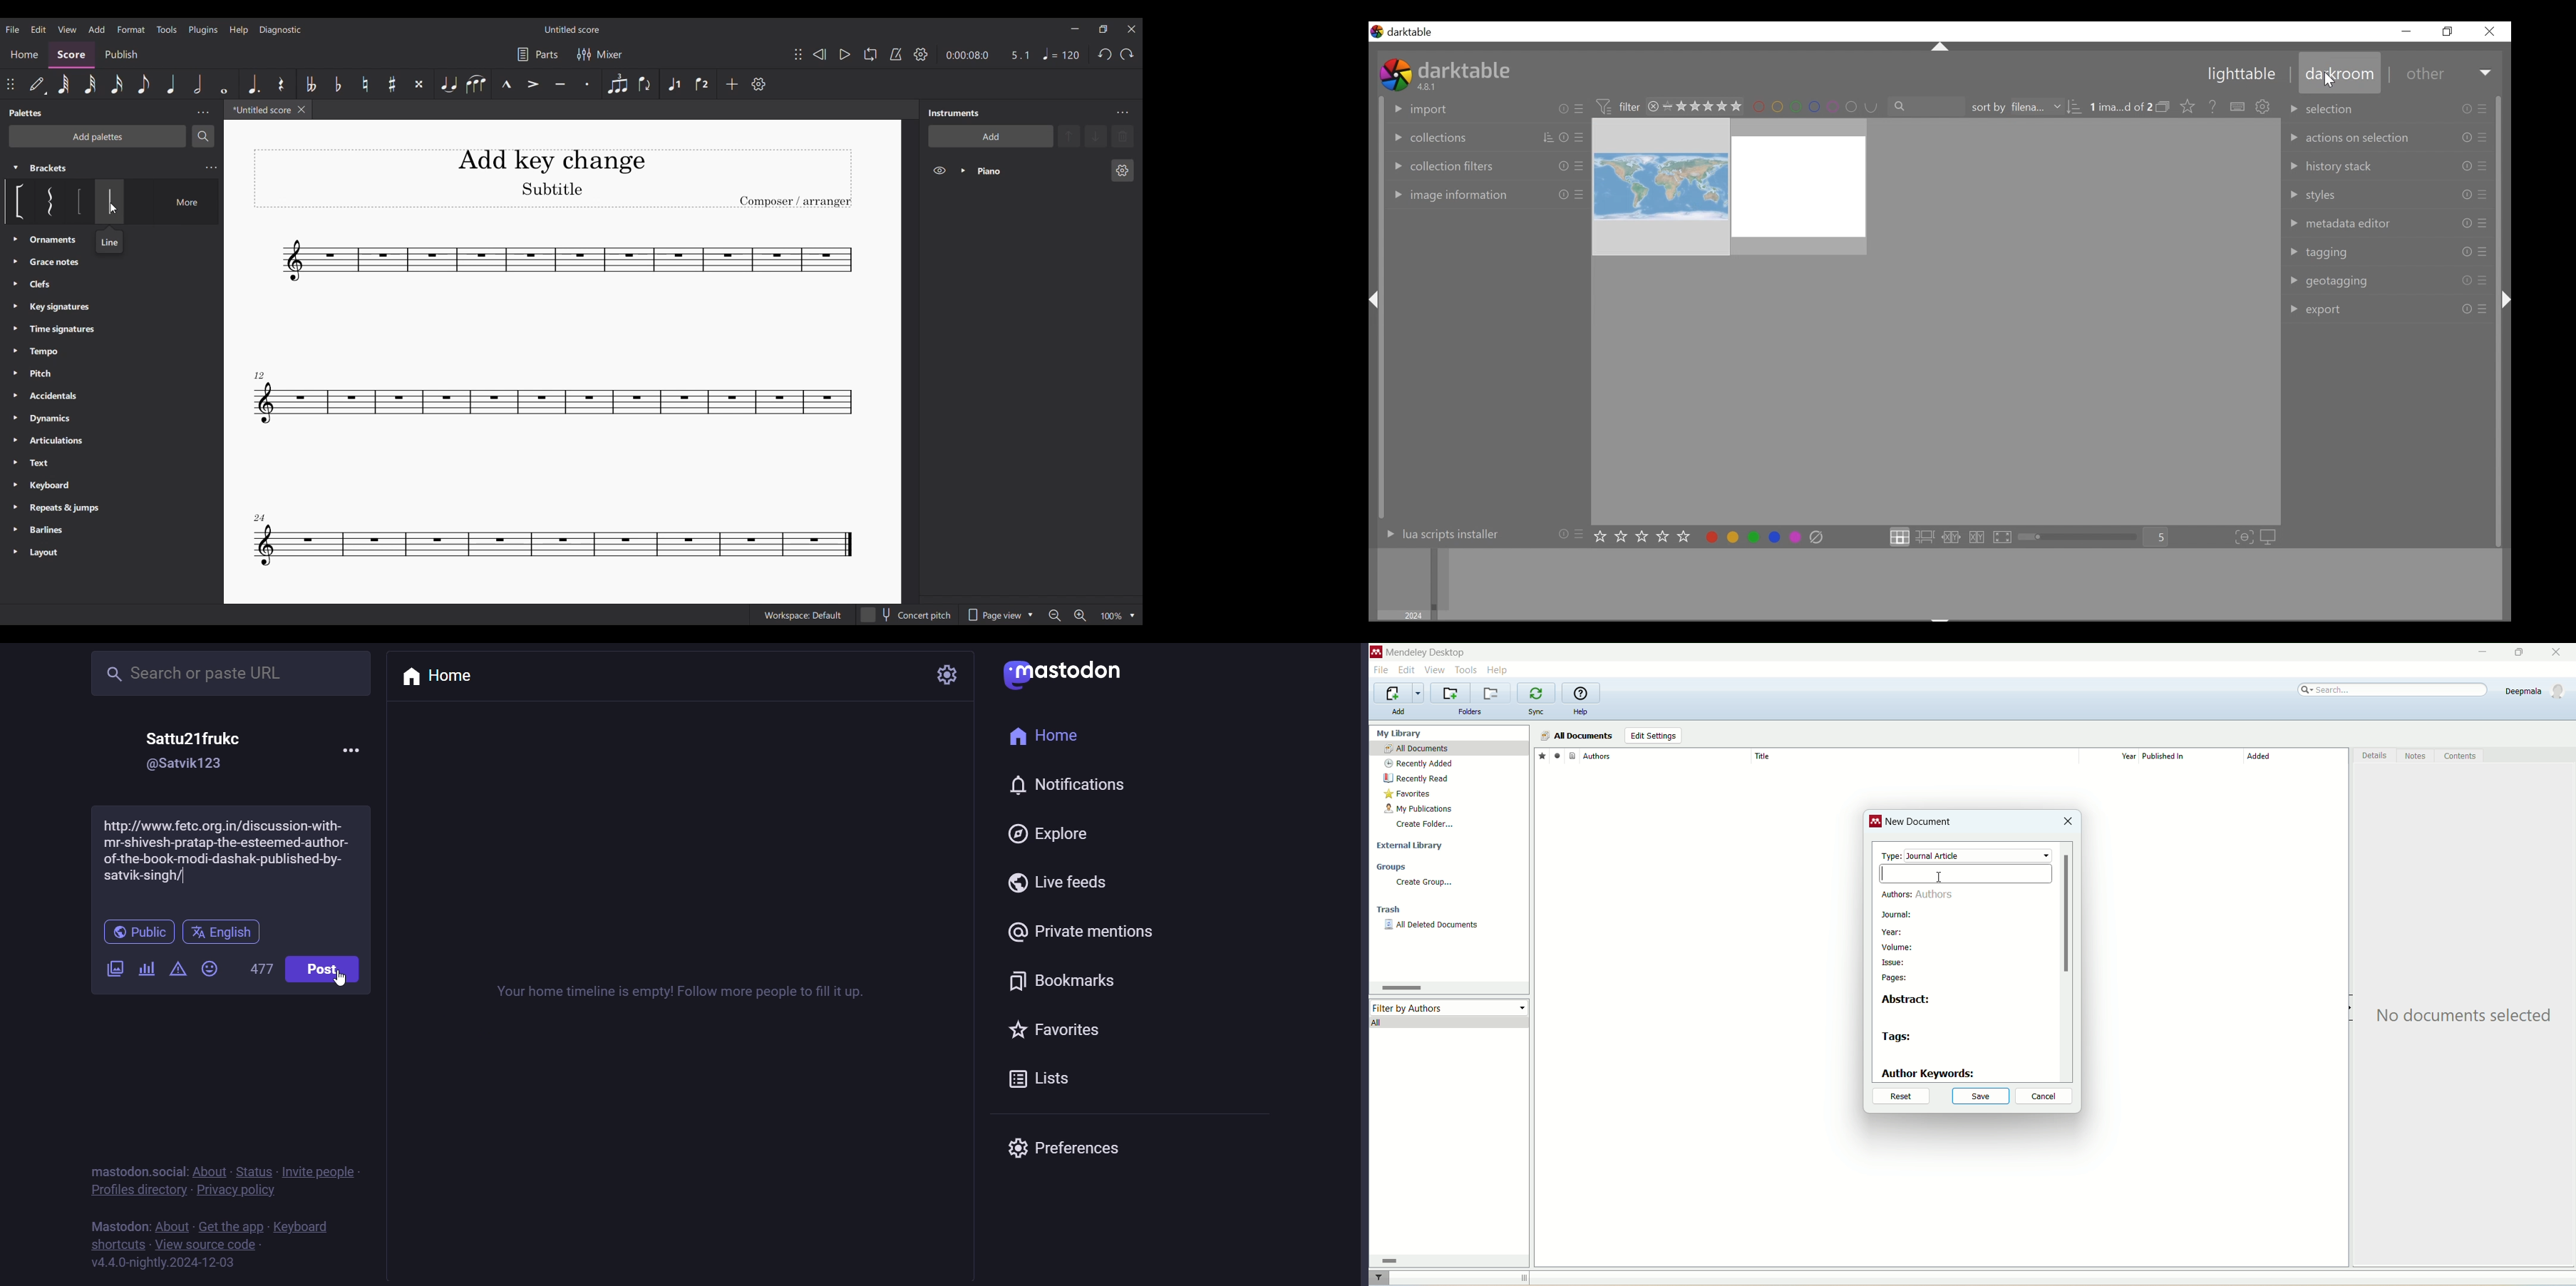 This screenshot has height=1288, width=2576. What do you see at coordinates (281, 85) in the screenshot?
I see `Rest` at bounding box center [281, 85].